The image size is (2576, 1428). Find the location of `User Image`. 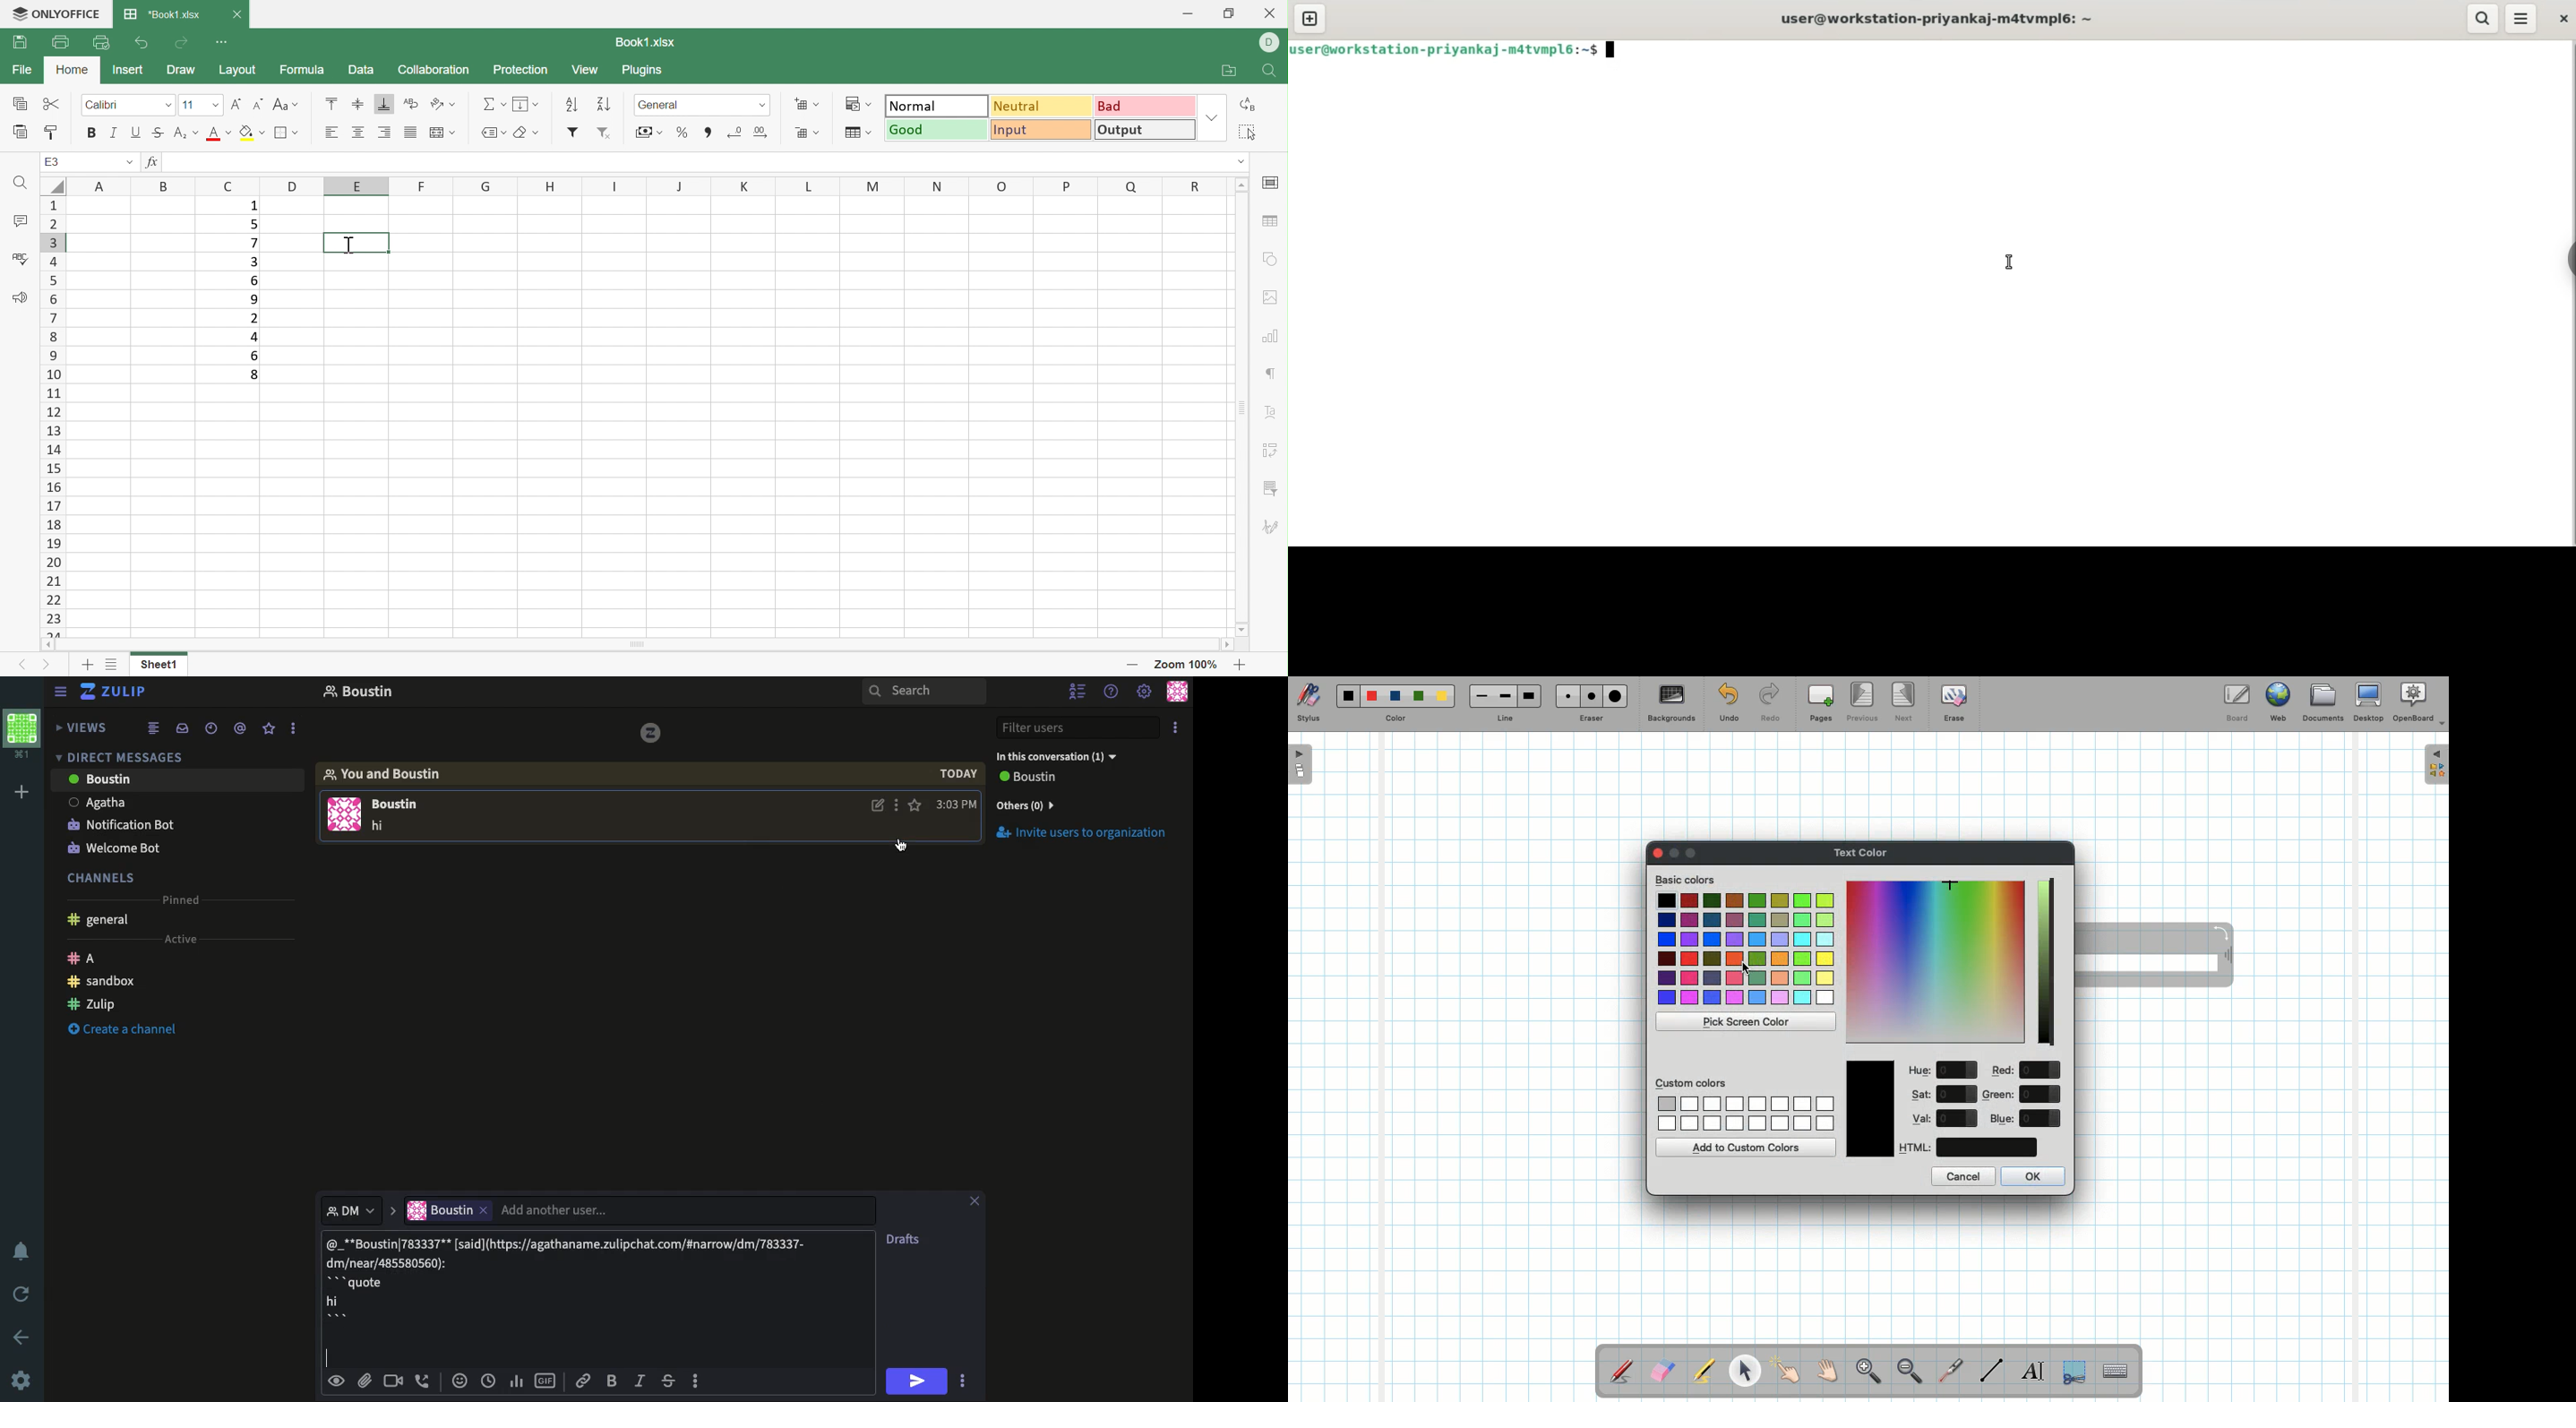

User Image is located at coordinates (344, 818).